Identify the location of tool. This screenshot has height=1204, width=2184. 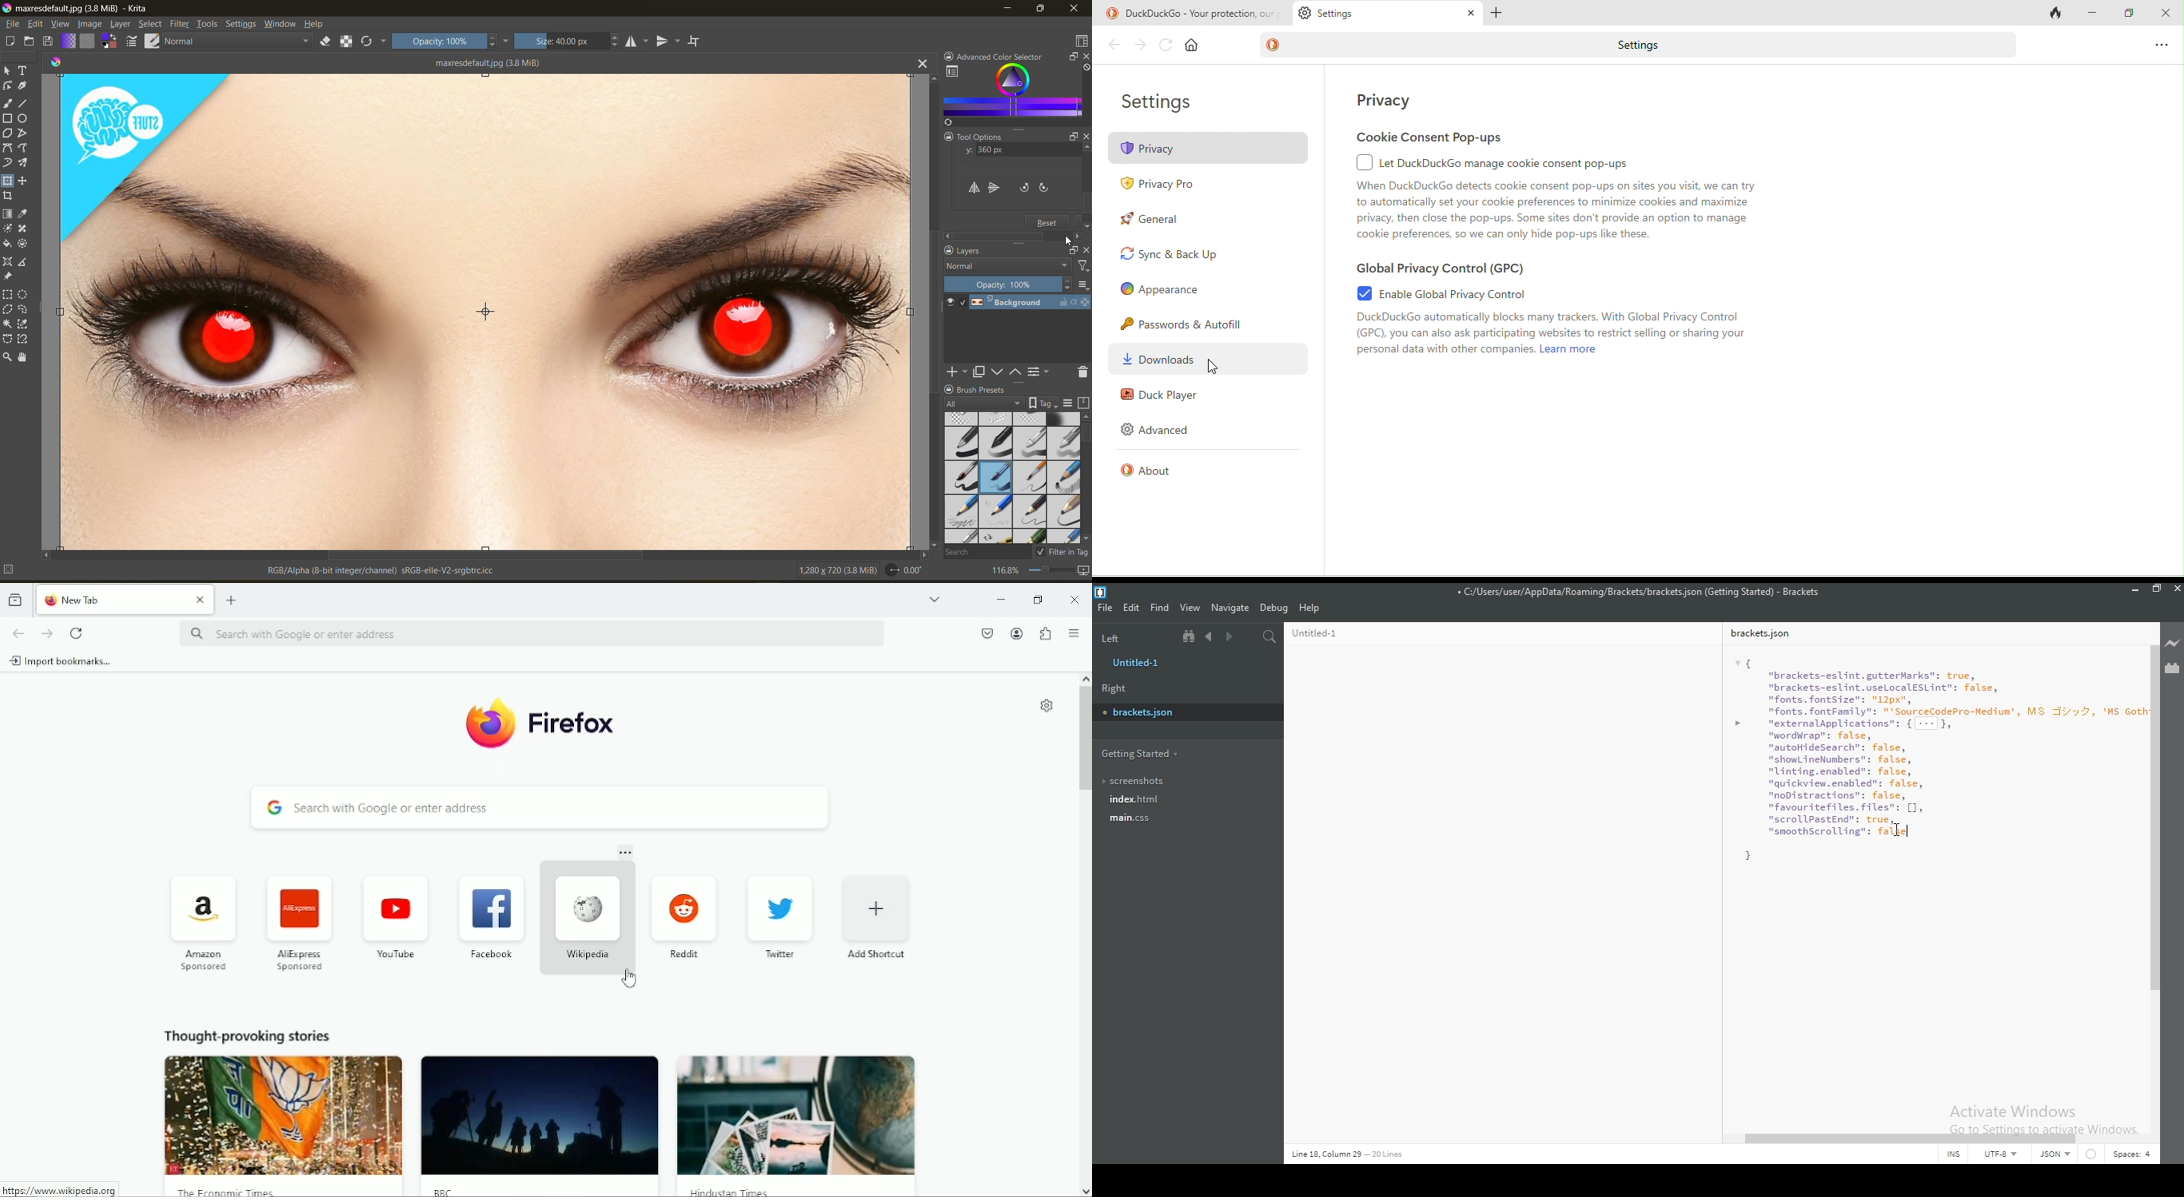
(24, 325).